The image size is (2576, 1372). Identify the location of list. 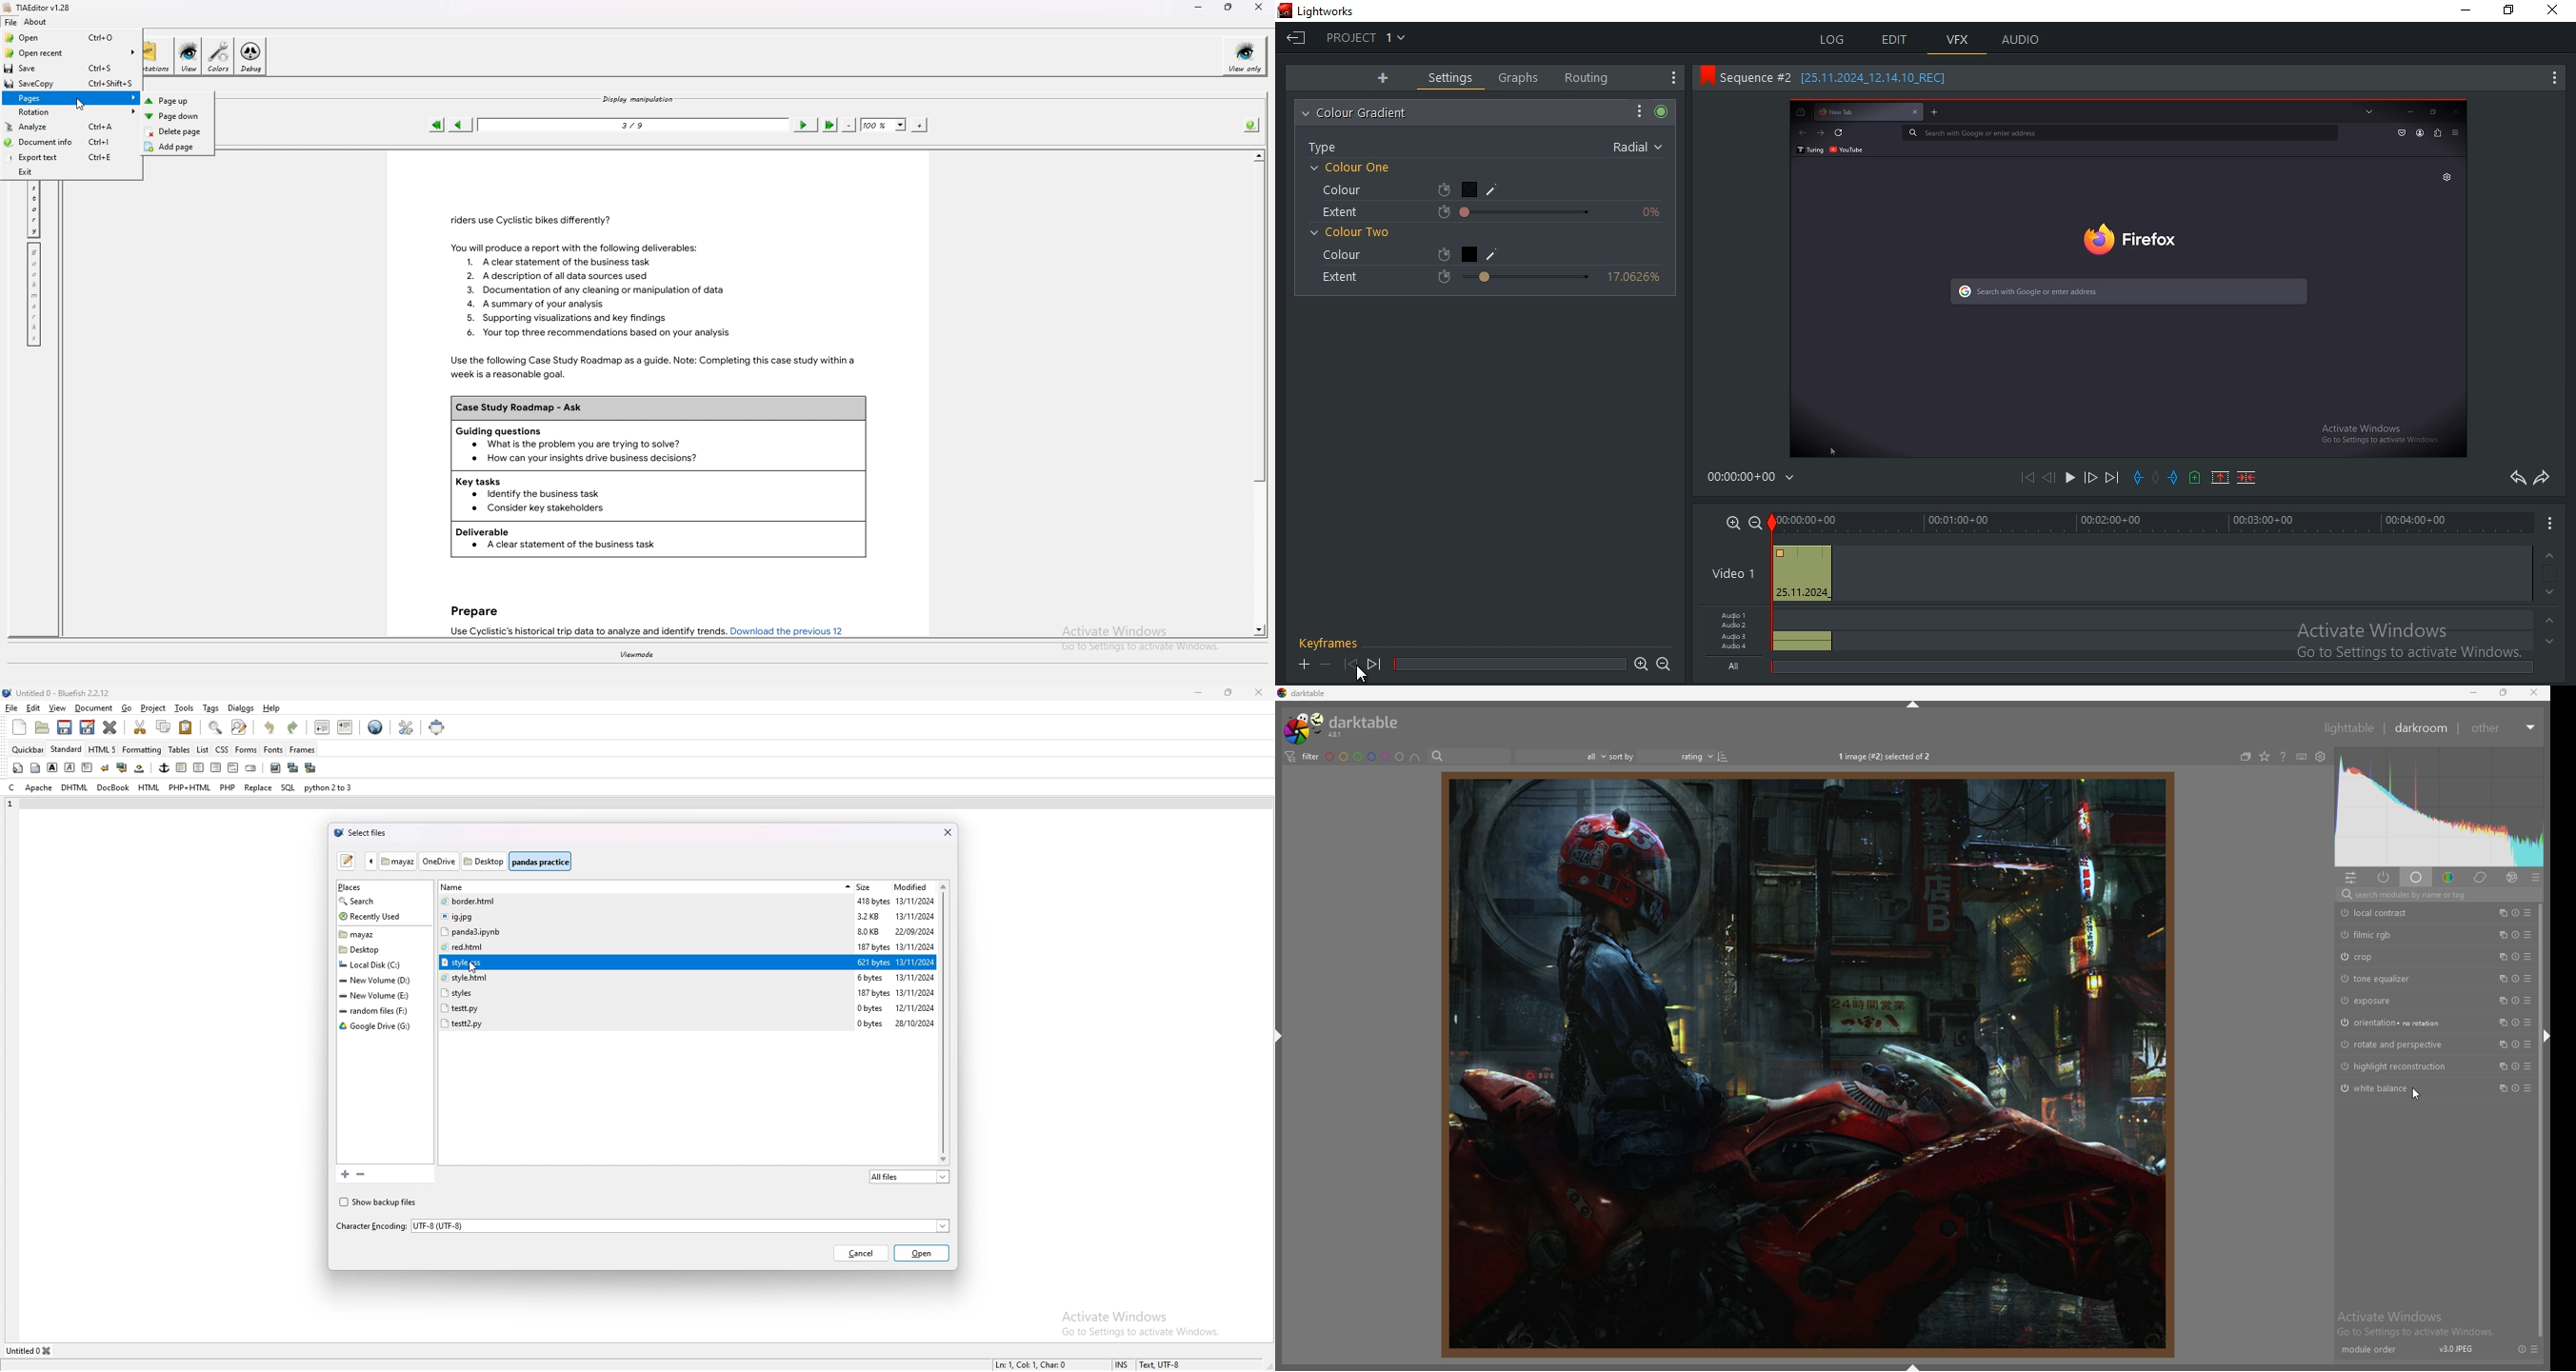
(203, 750).